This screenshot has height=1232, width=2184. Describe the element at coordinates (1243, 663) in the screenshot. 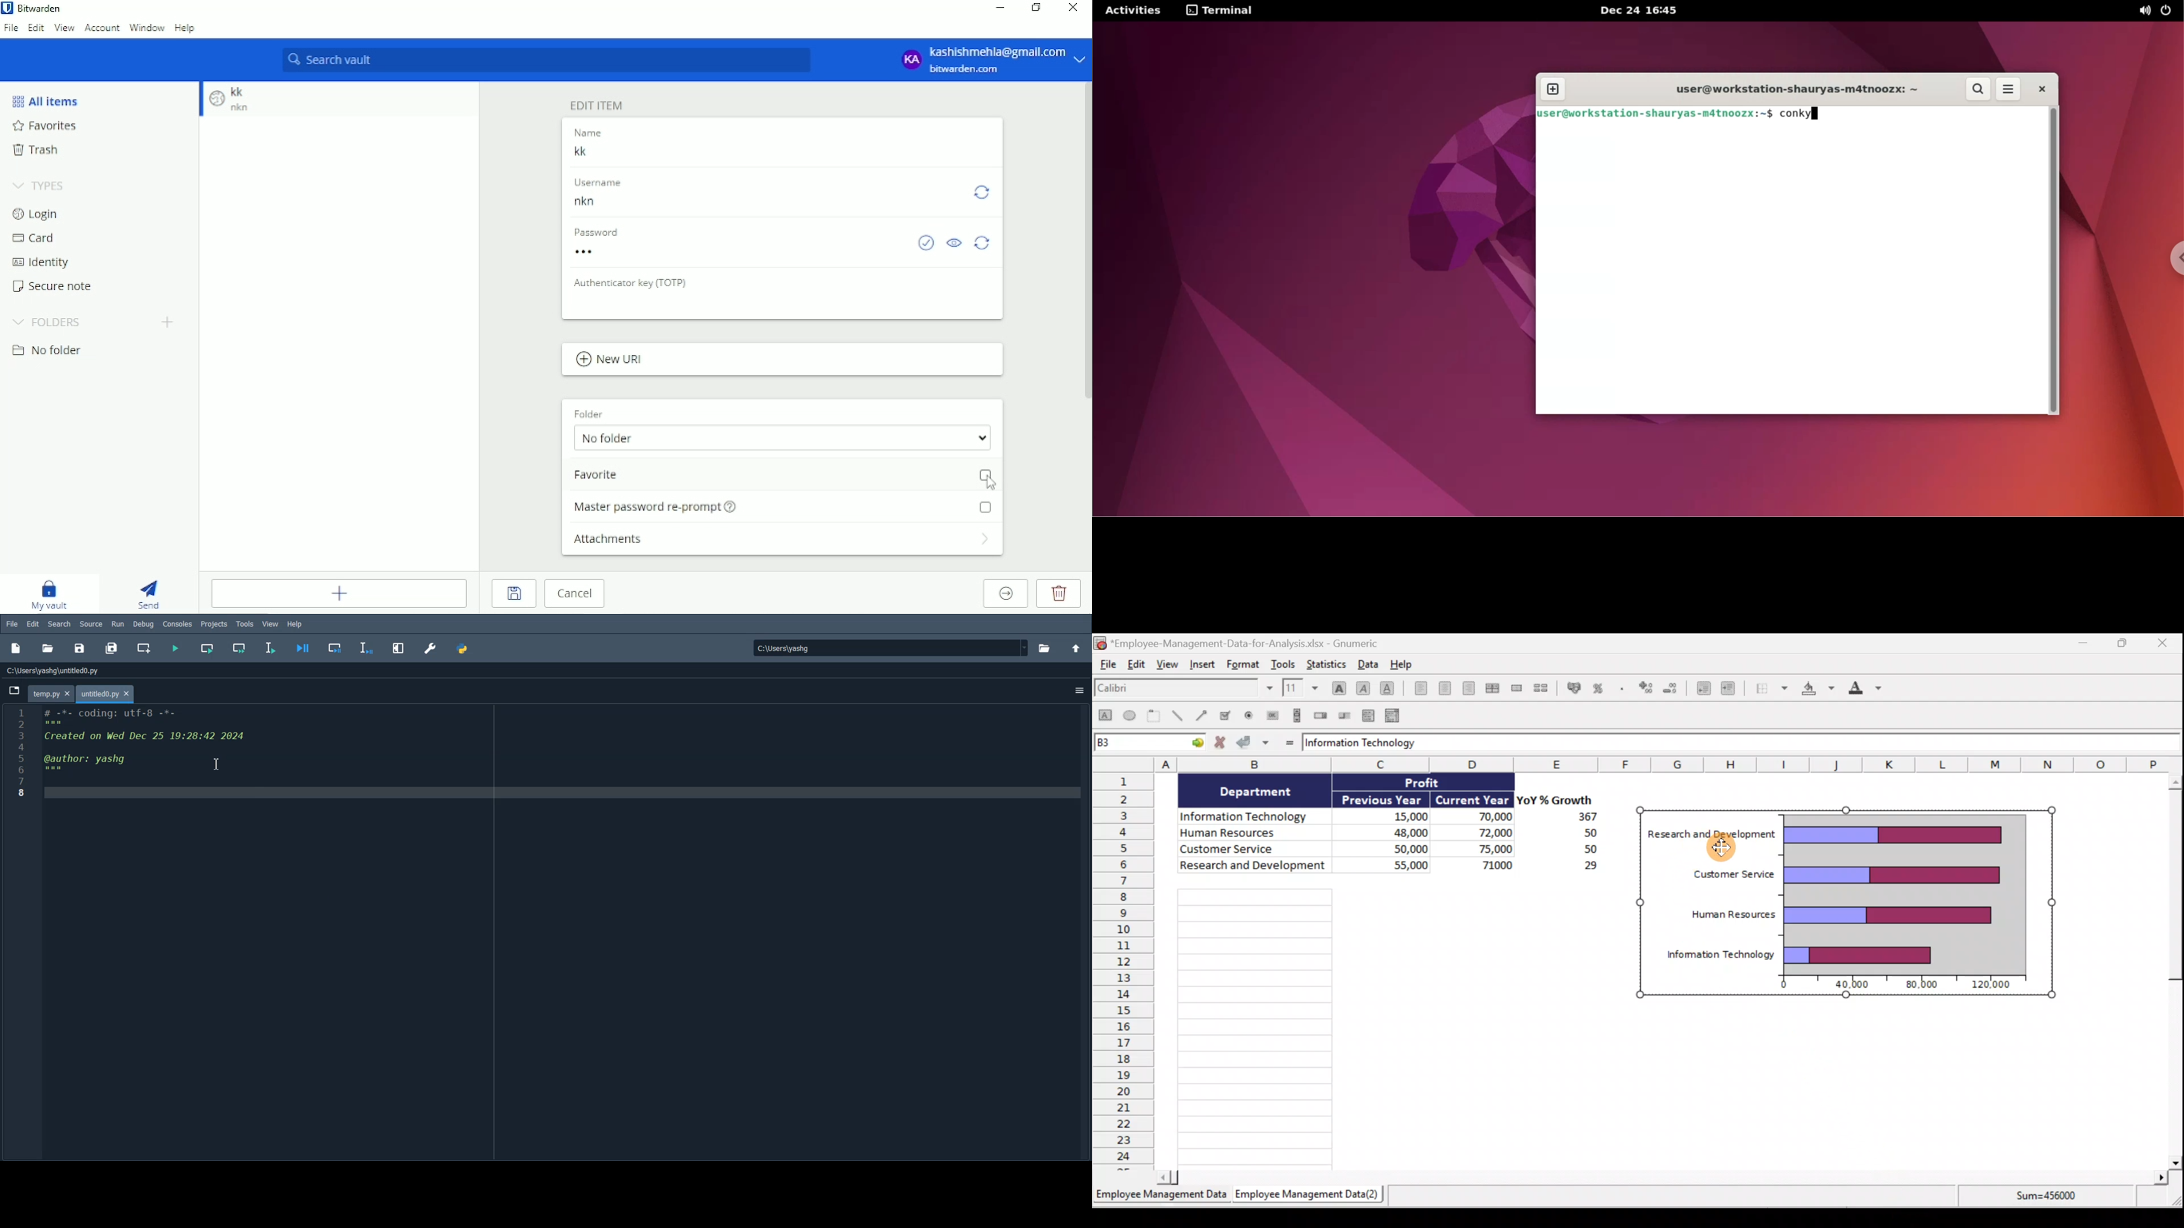

I see `Format` at that location.